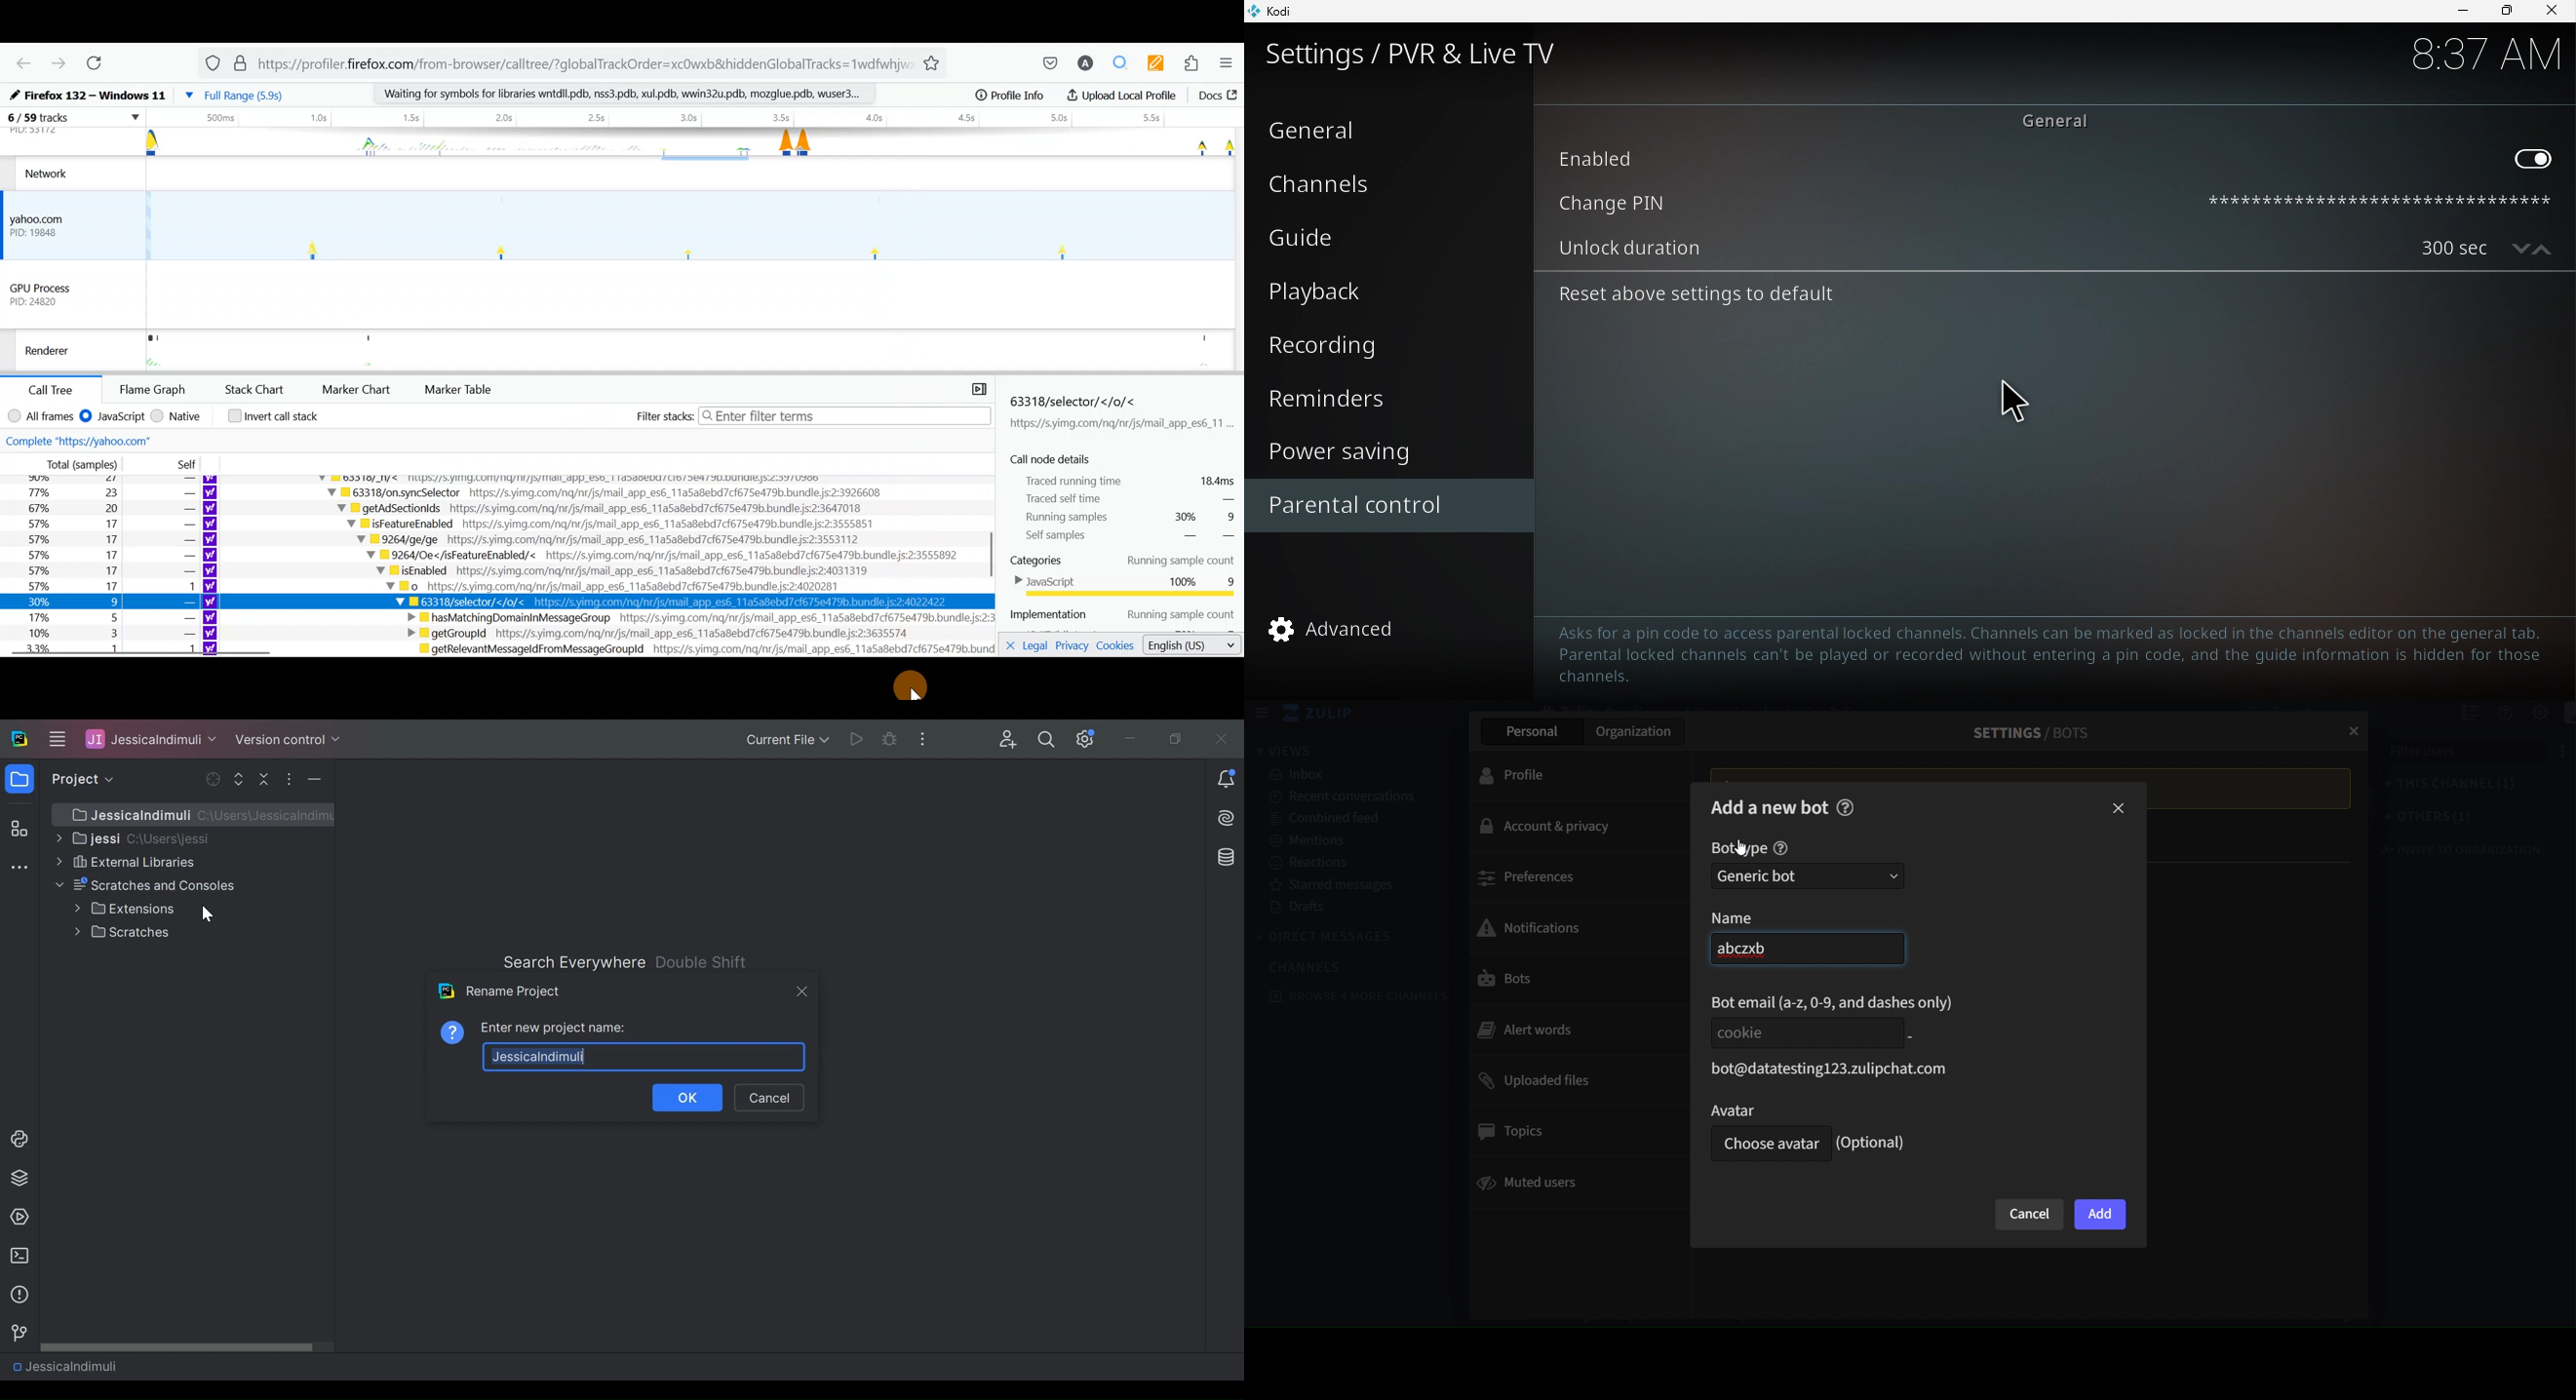 The width and height of the screenshot is (2576, 1400). Describe the element at coordinates (1009, 740) in the screenshot. I see `Code with Me` at that location.